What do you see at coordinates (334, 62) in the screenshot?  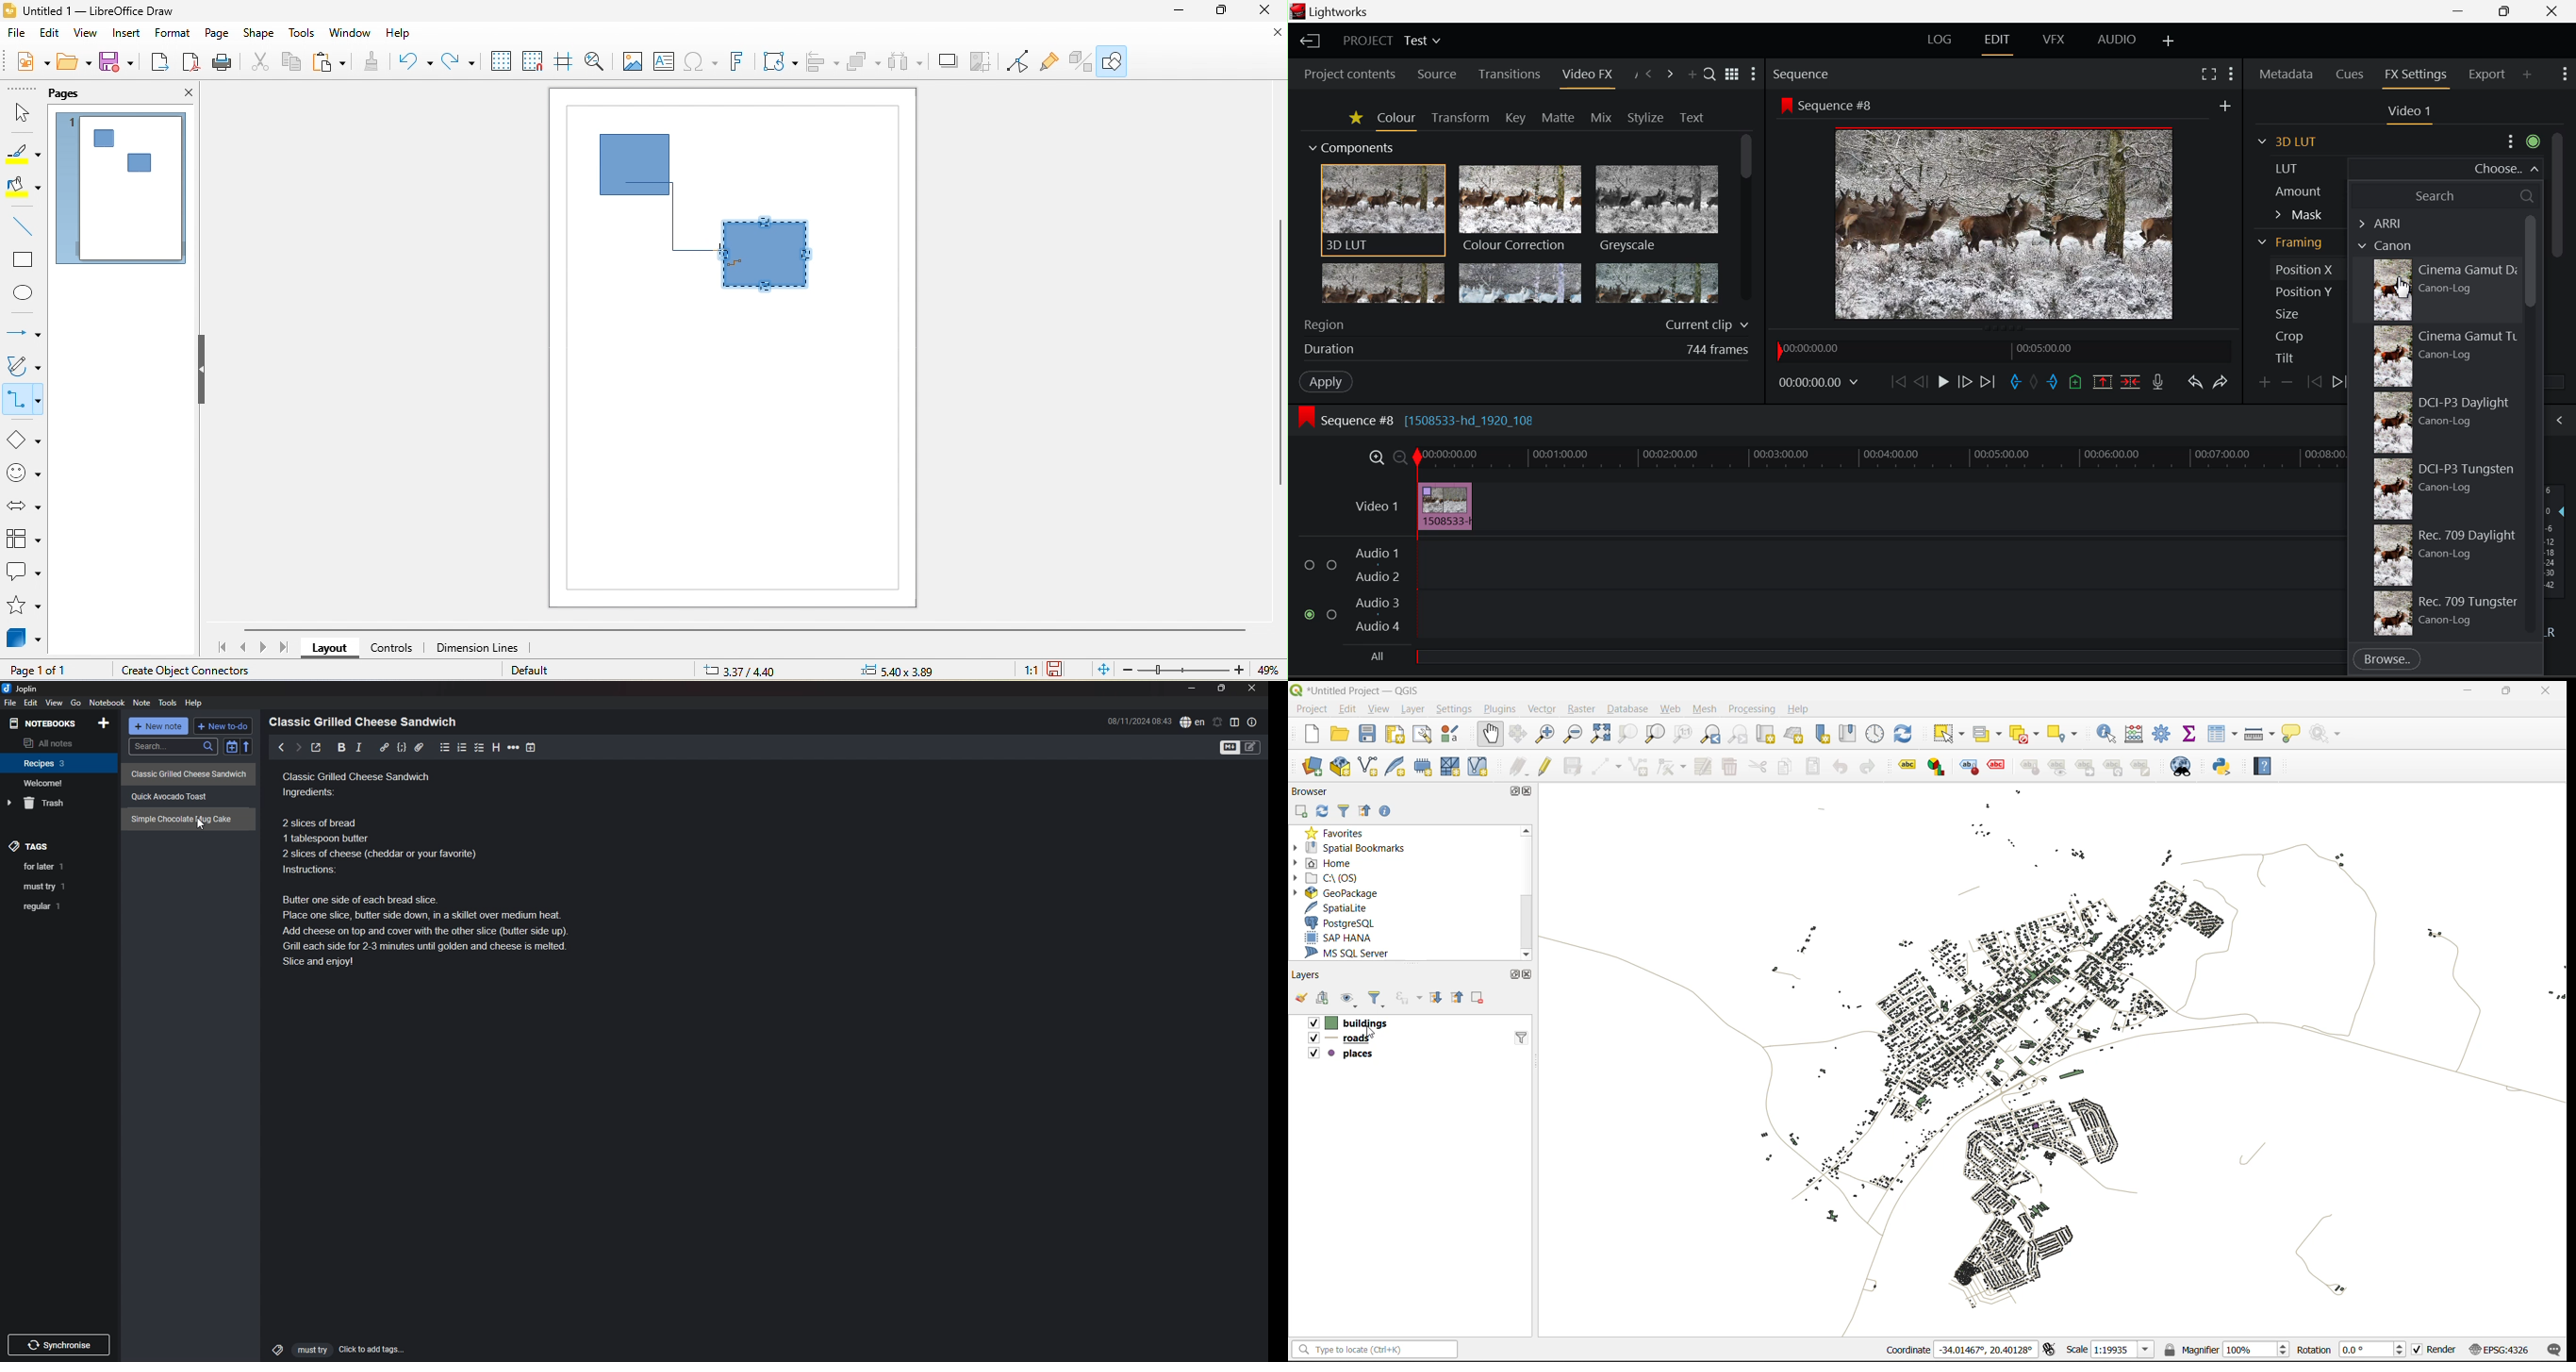 I see `paste` at bounding box center [334, 62].